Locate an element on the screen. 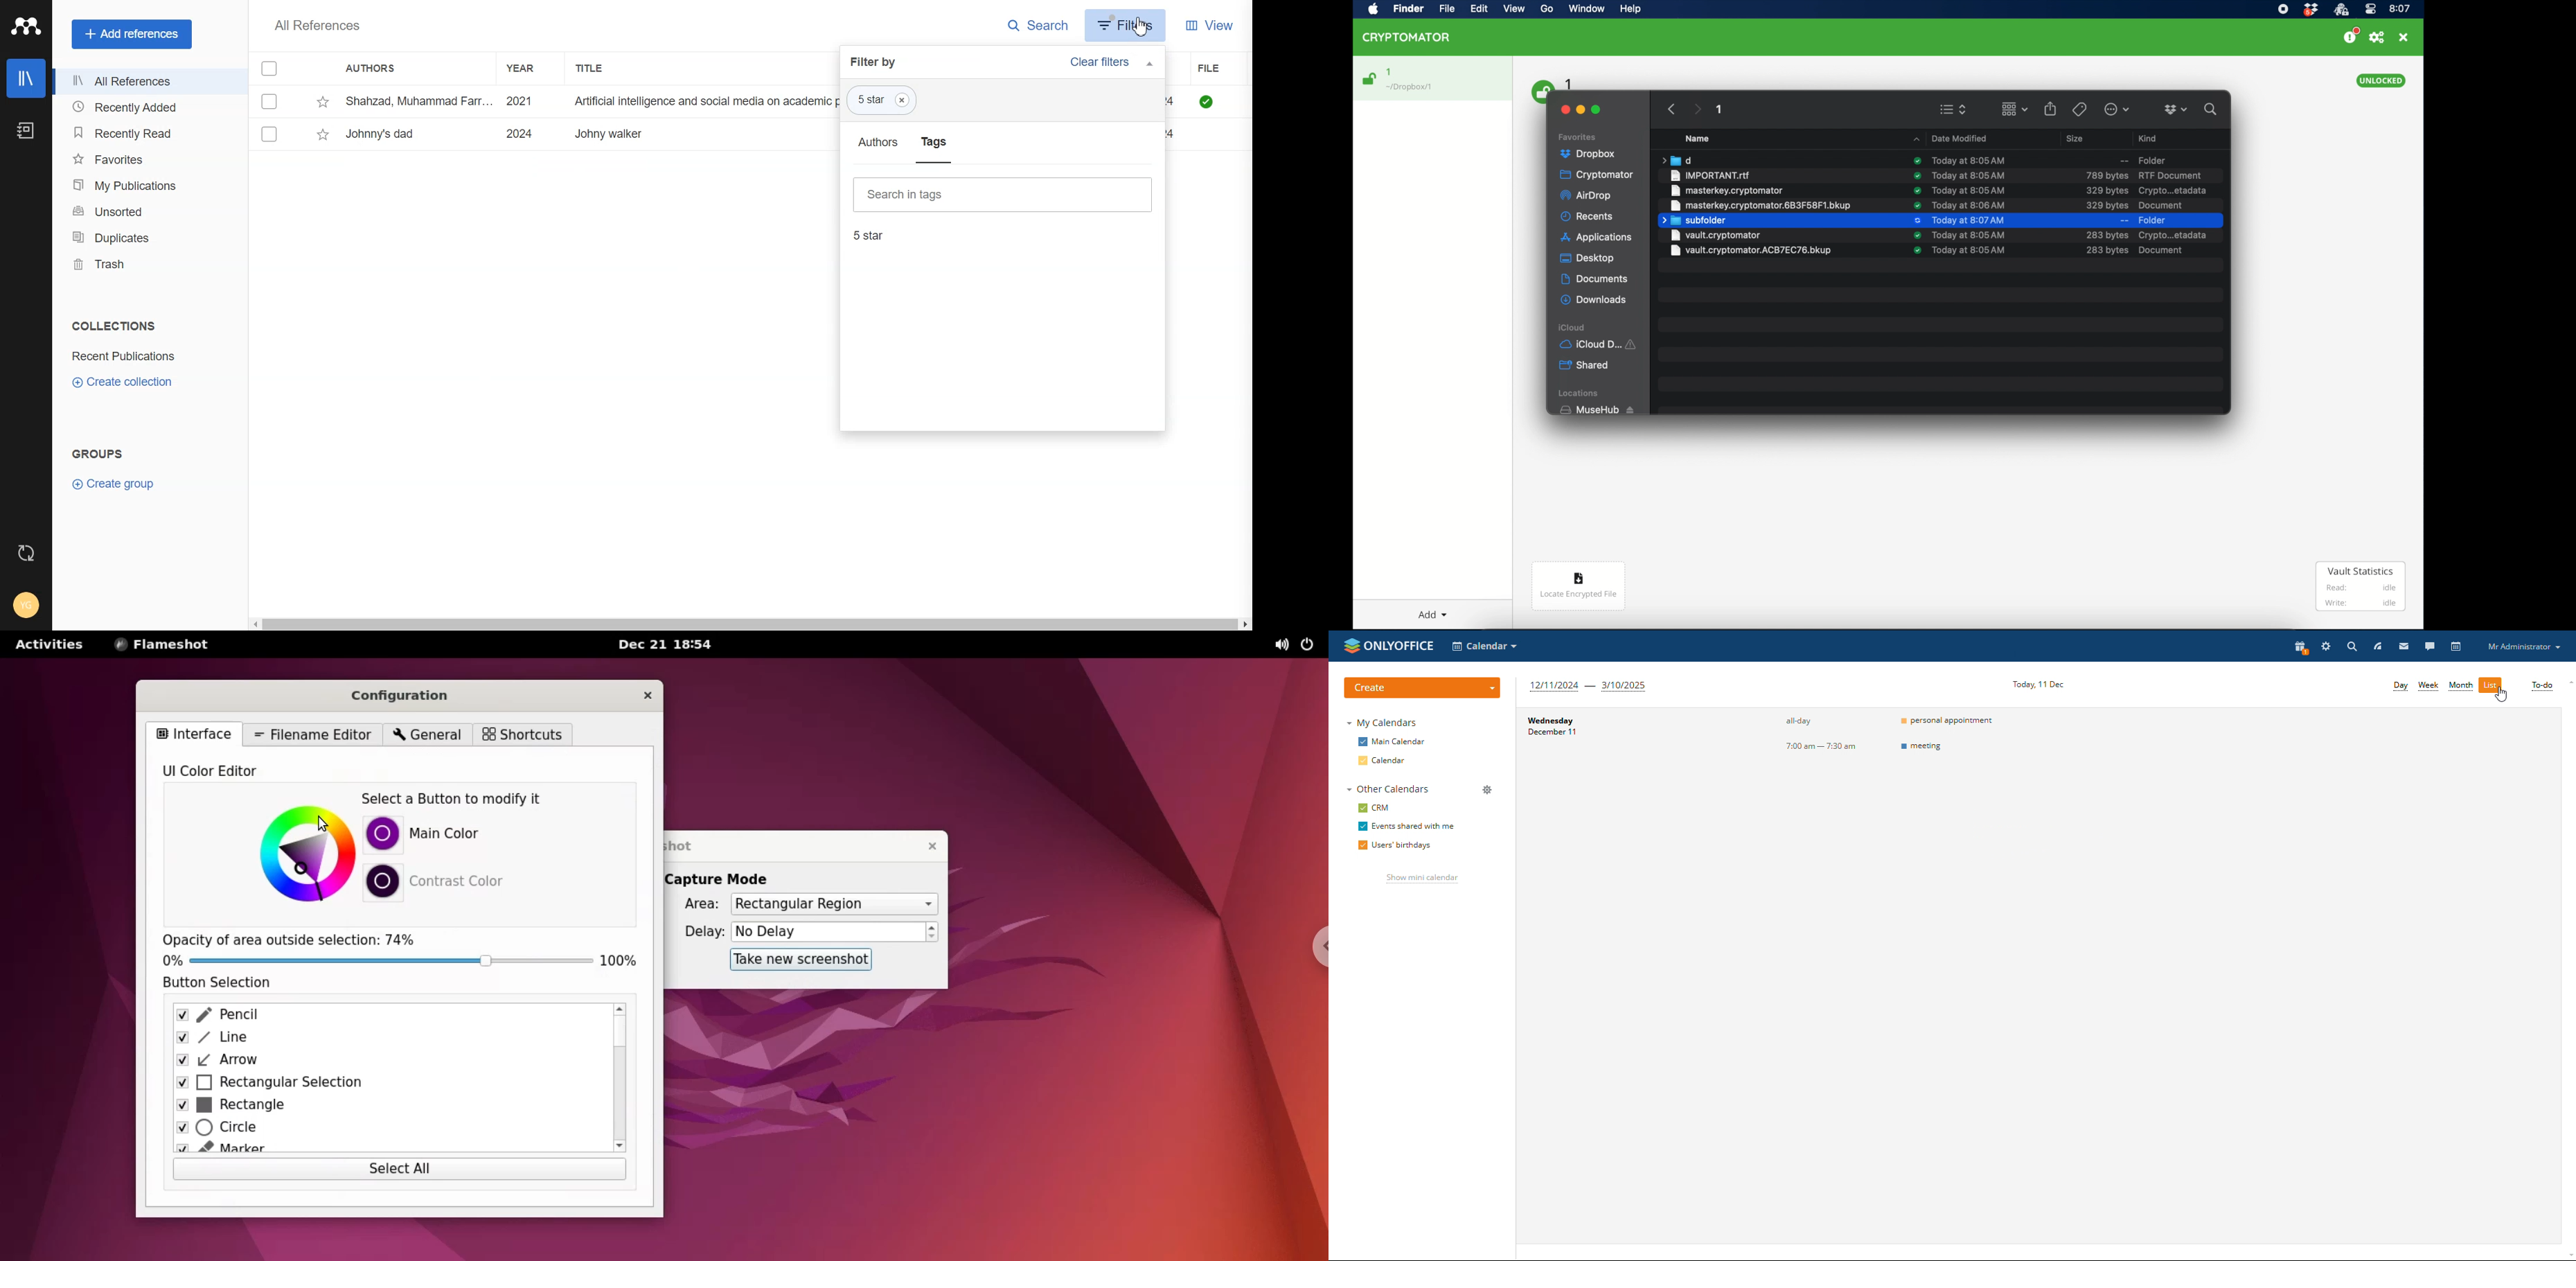  Shahzad, Muhammad Farr... 2021 Artificial intelligence and social media on academic performance and mental ...  Heliyon 12/18/2024 is located at coordinates (589, 102).